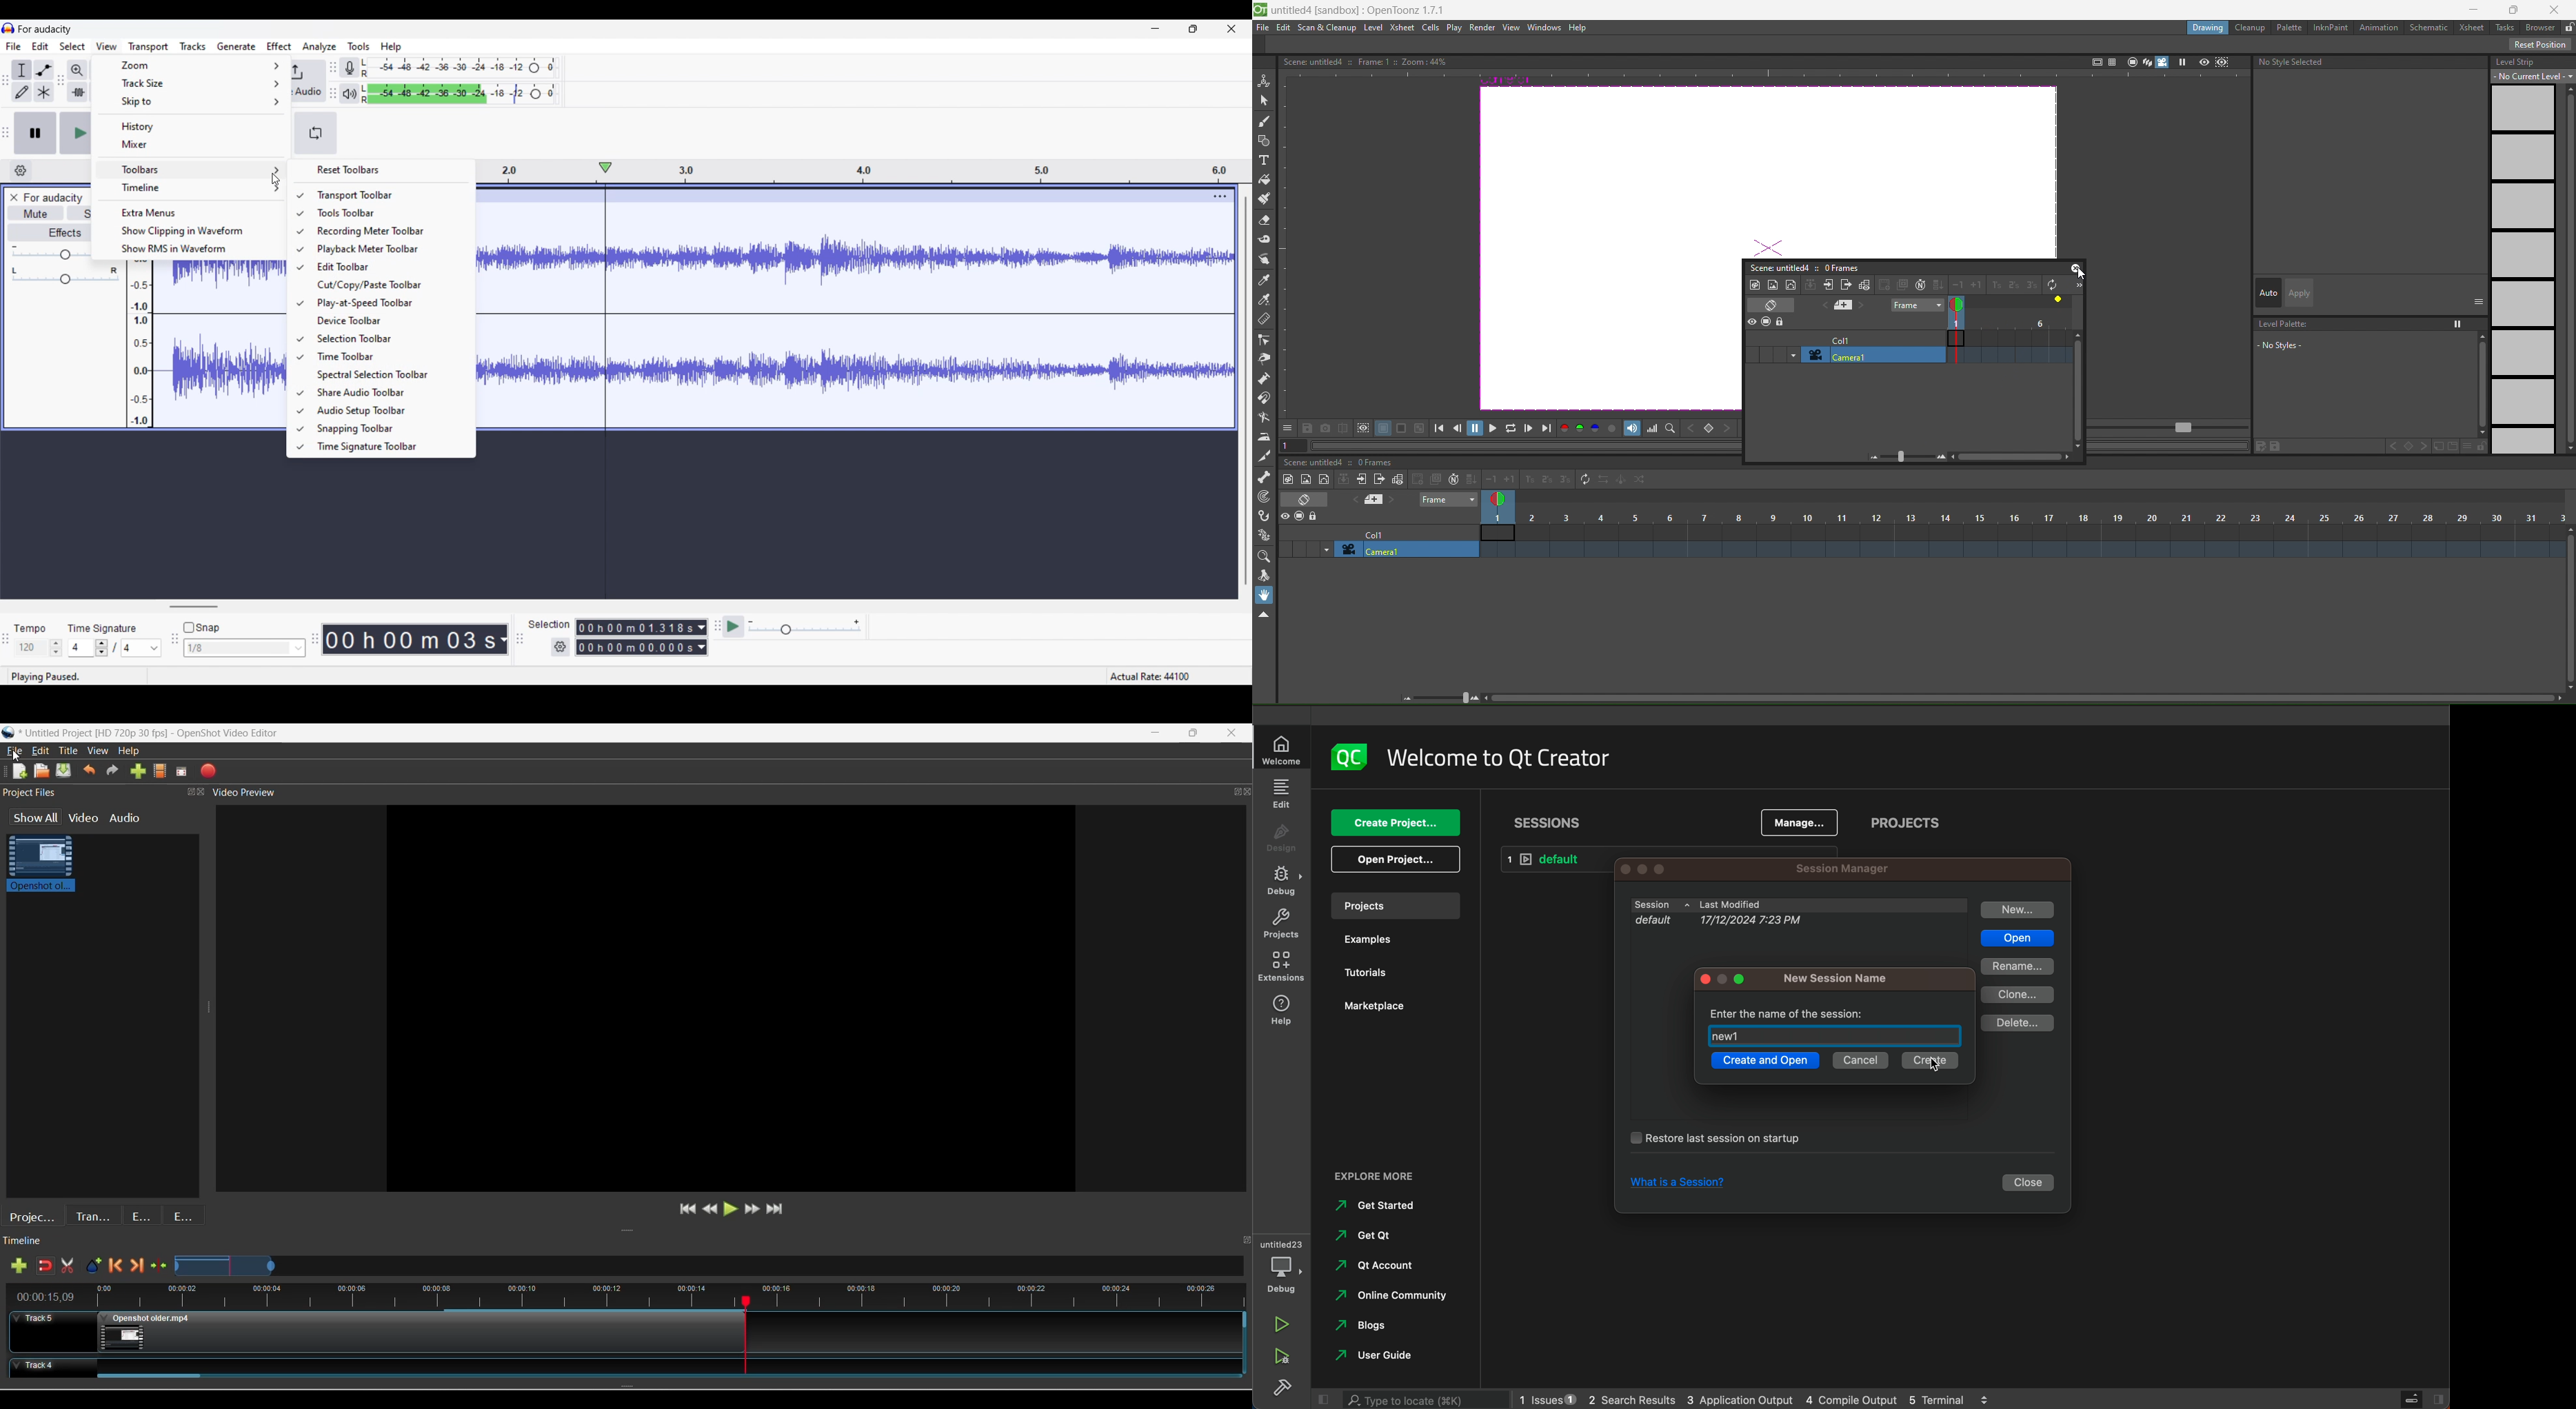  I want to click on Status bar details, so click(626, 675).